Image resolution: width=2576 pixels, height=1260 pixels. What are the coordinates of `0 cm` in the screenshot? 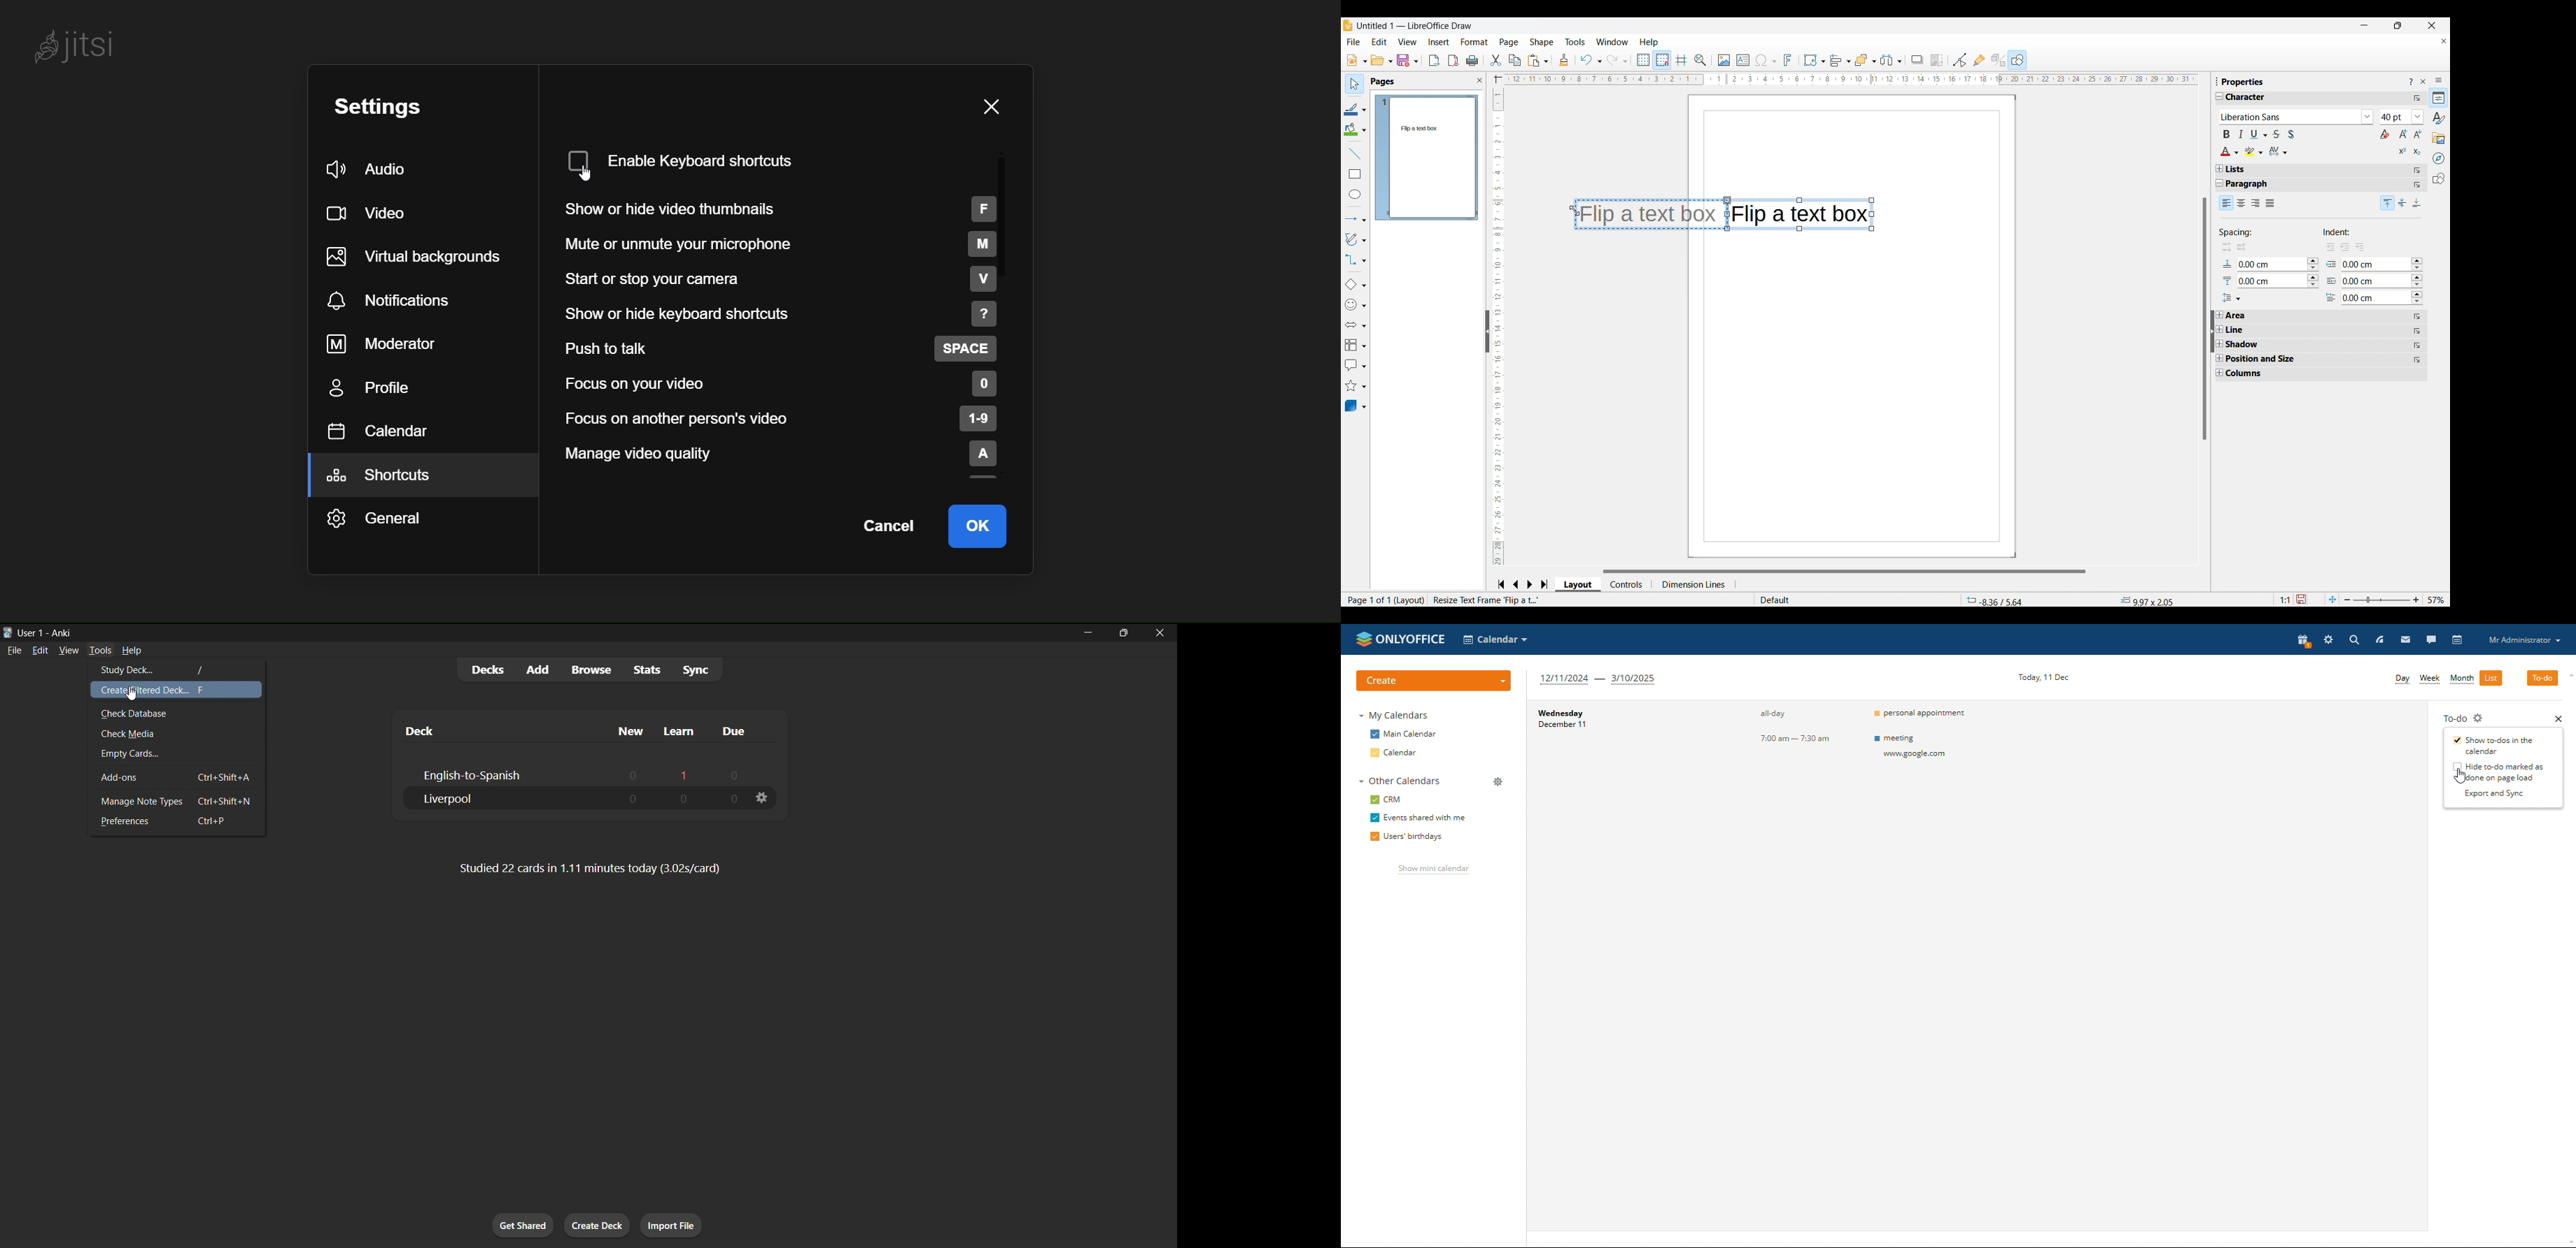 It's located at (2360, 299).